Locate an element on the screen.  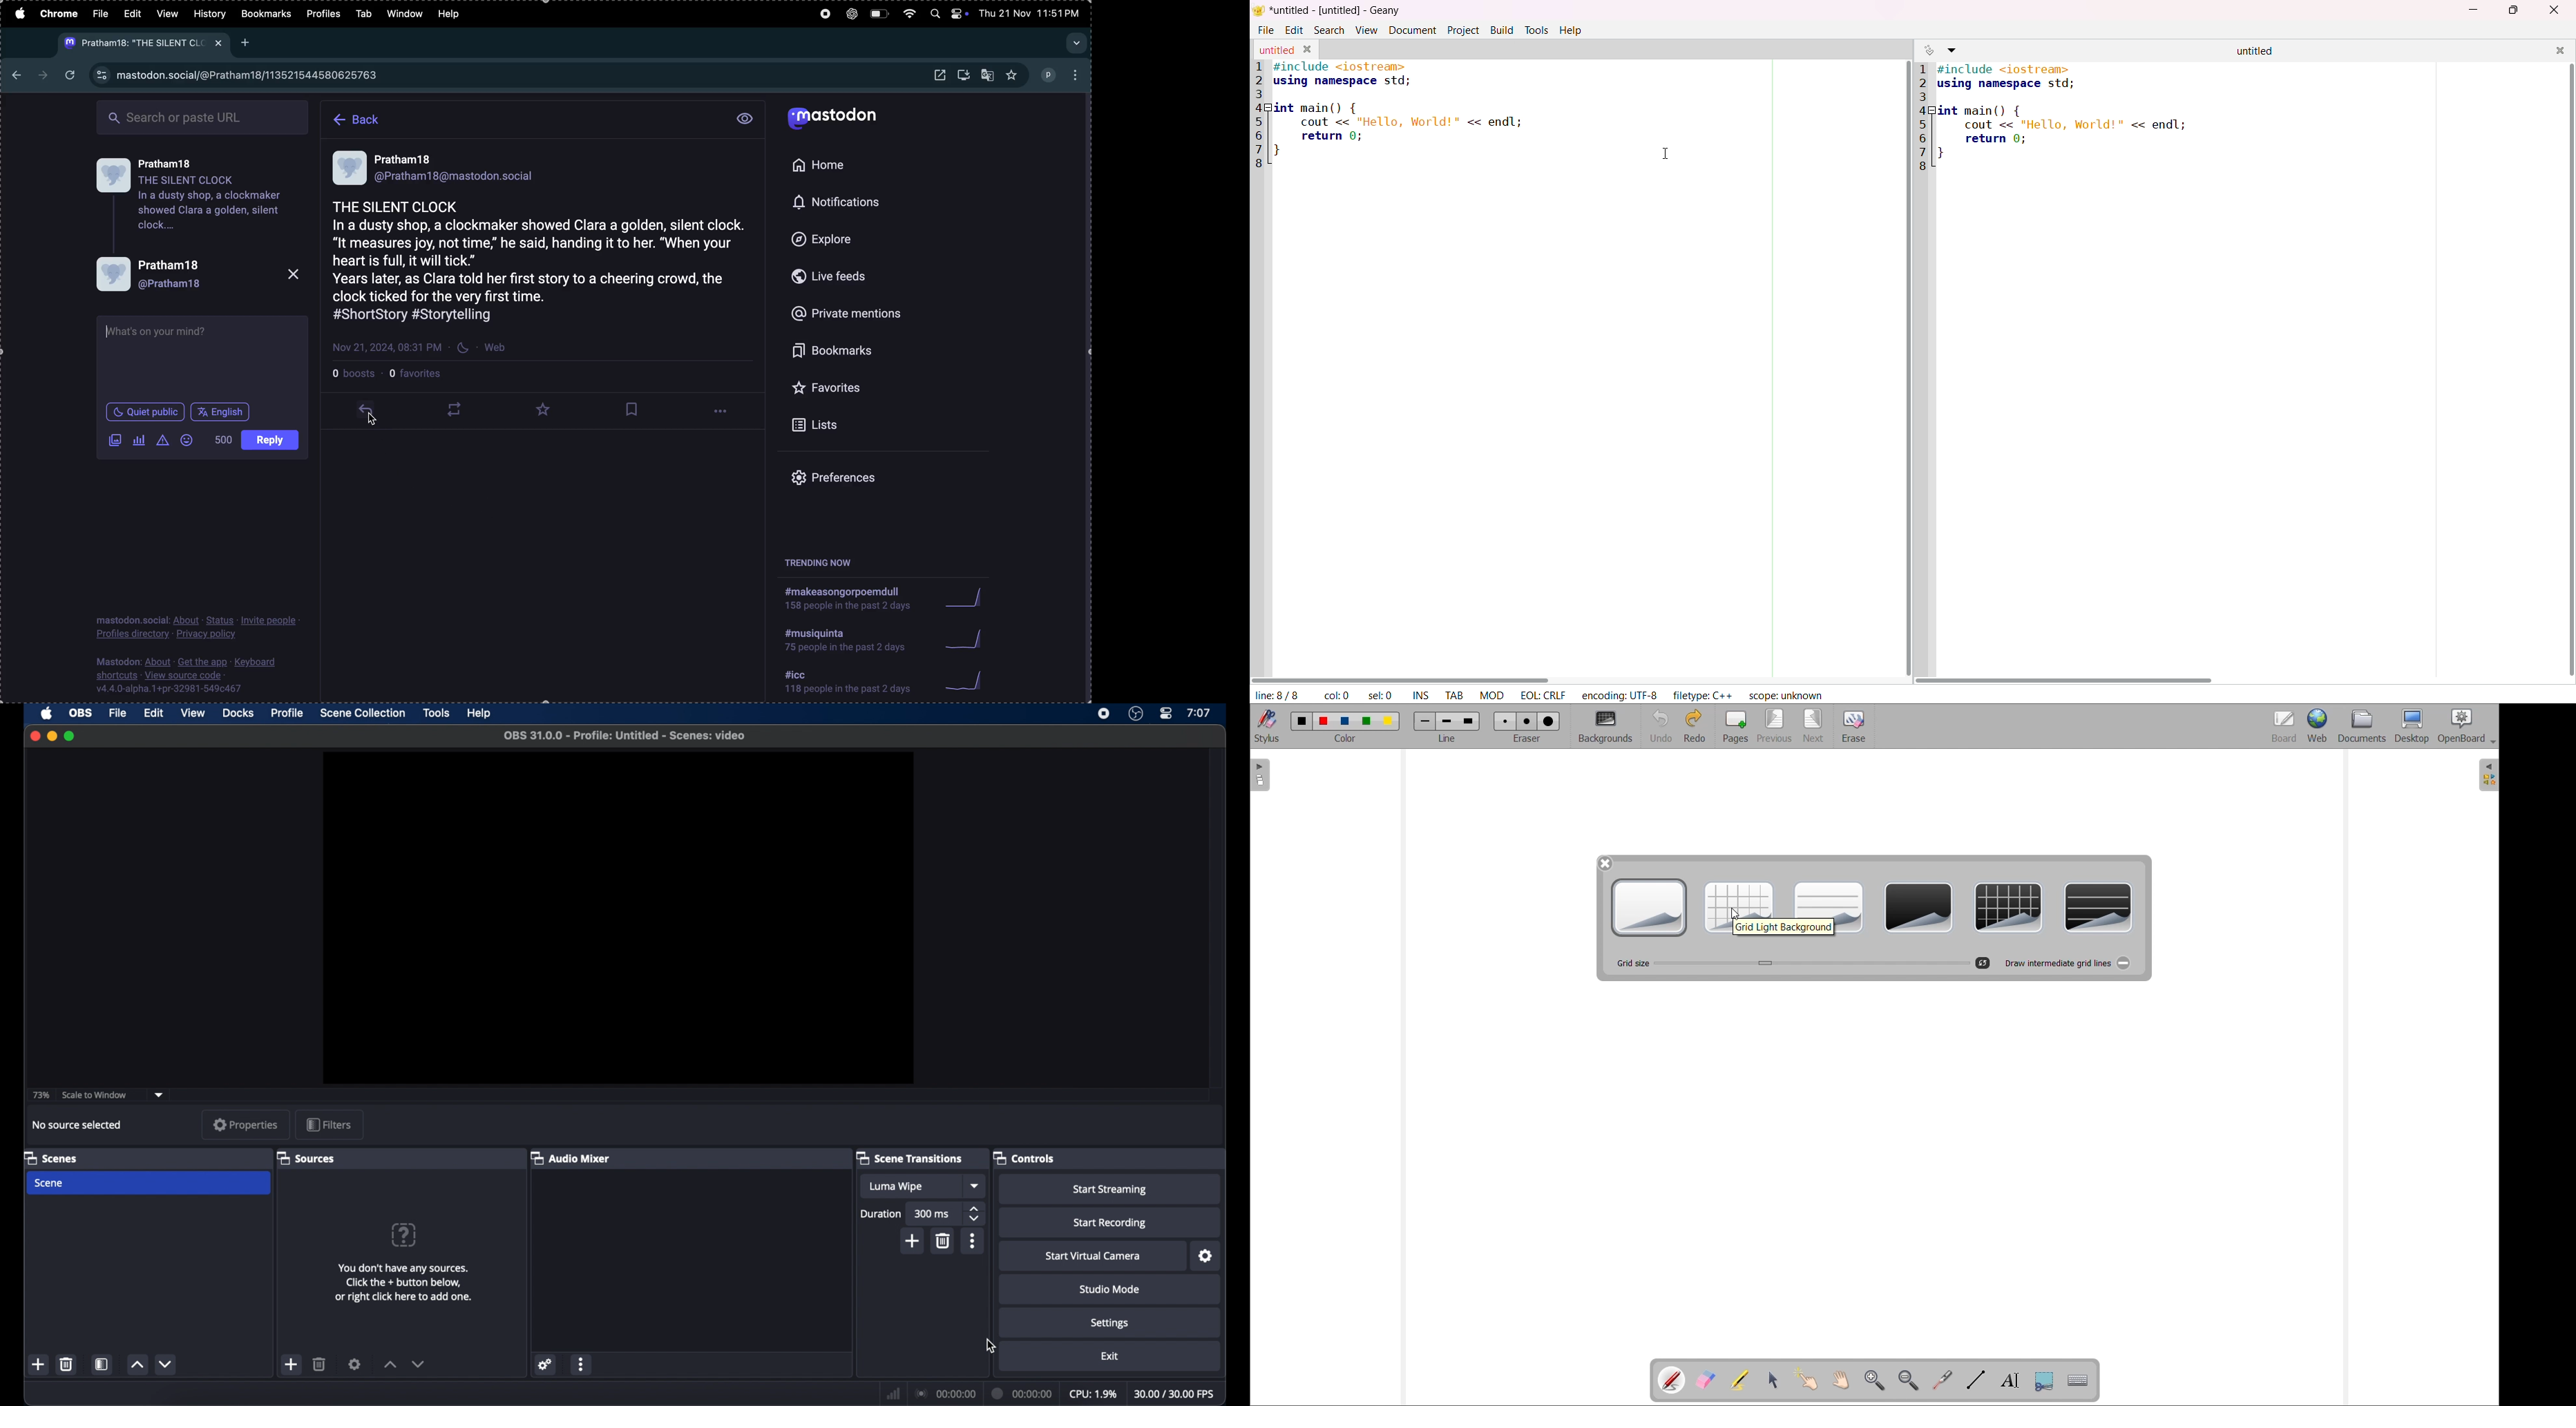
edit is located at coordinates (131, 13).